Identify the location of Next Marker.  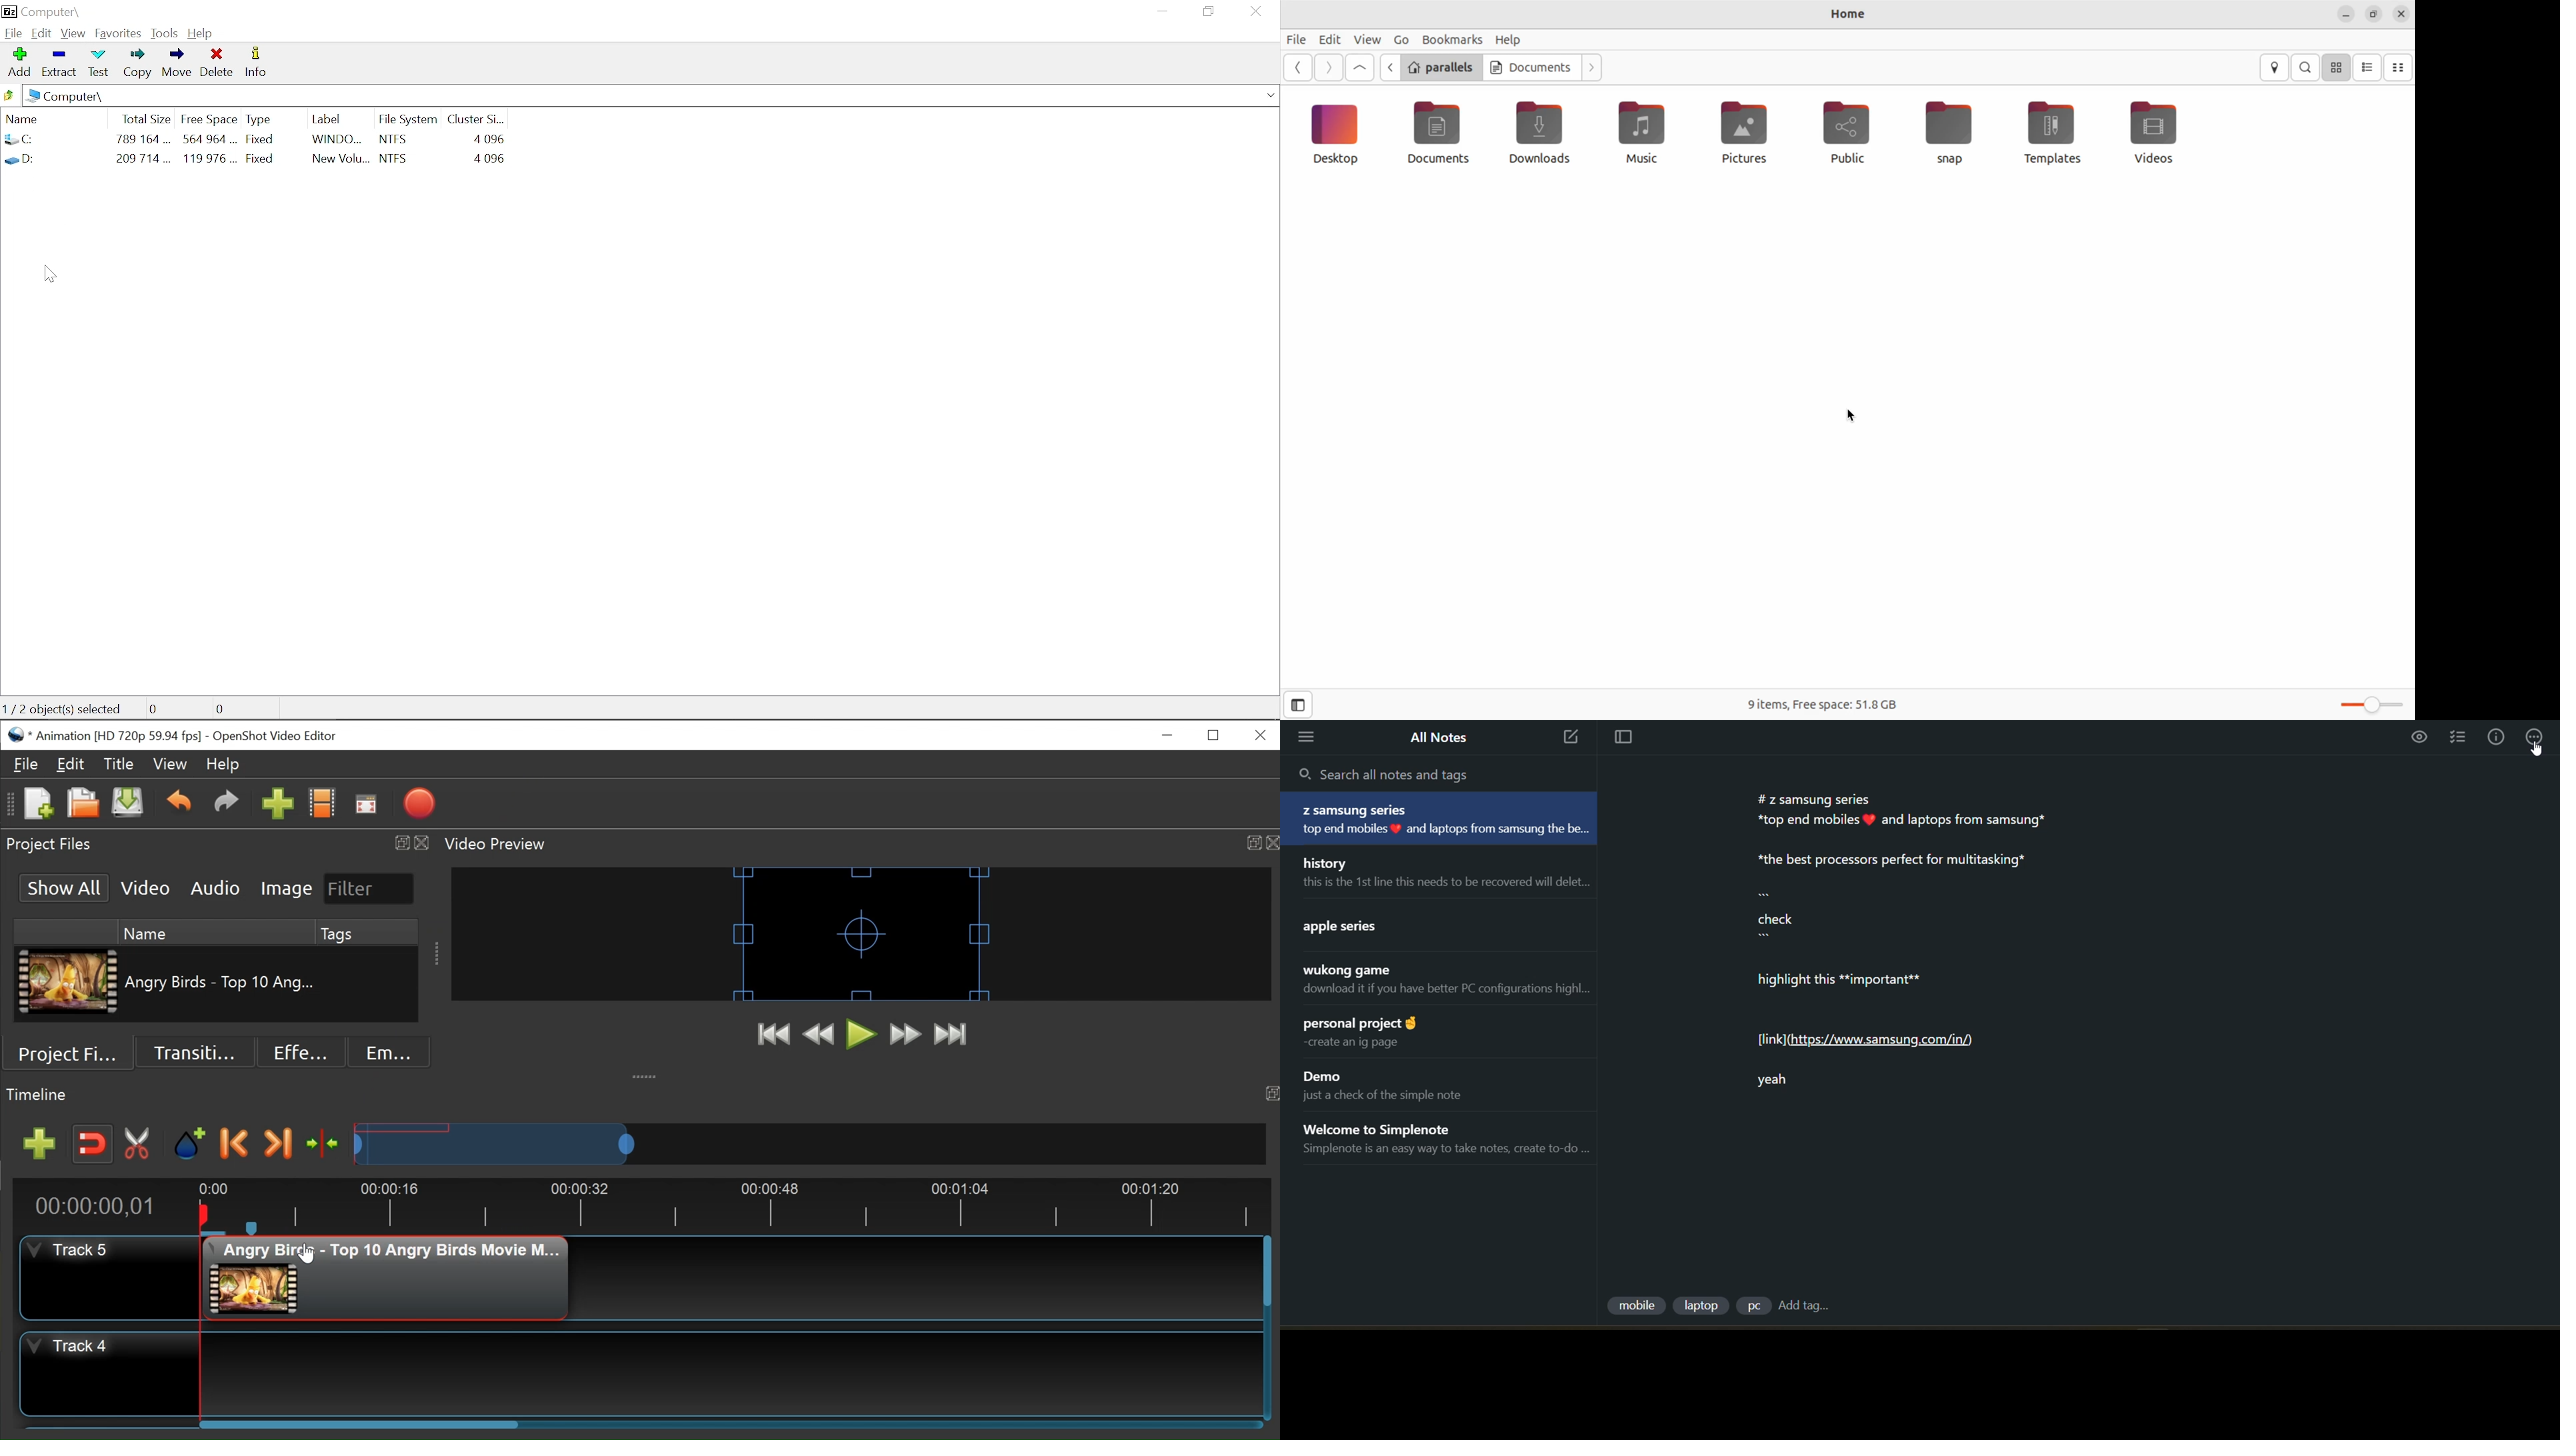
(277, 1144).